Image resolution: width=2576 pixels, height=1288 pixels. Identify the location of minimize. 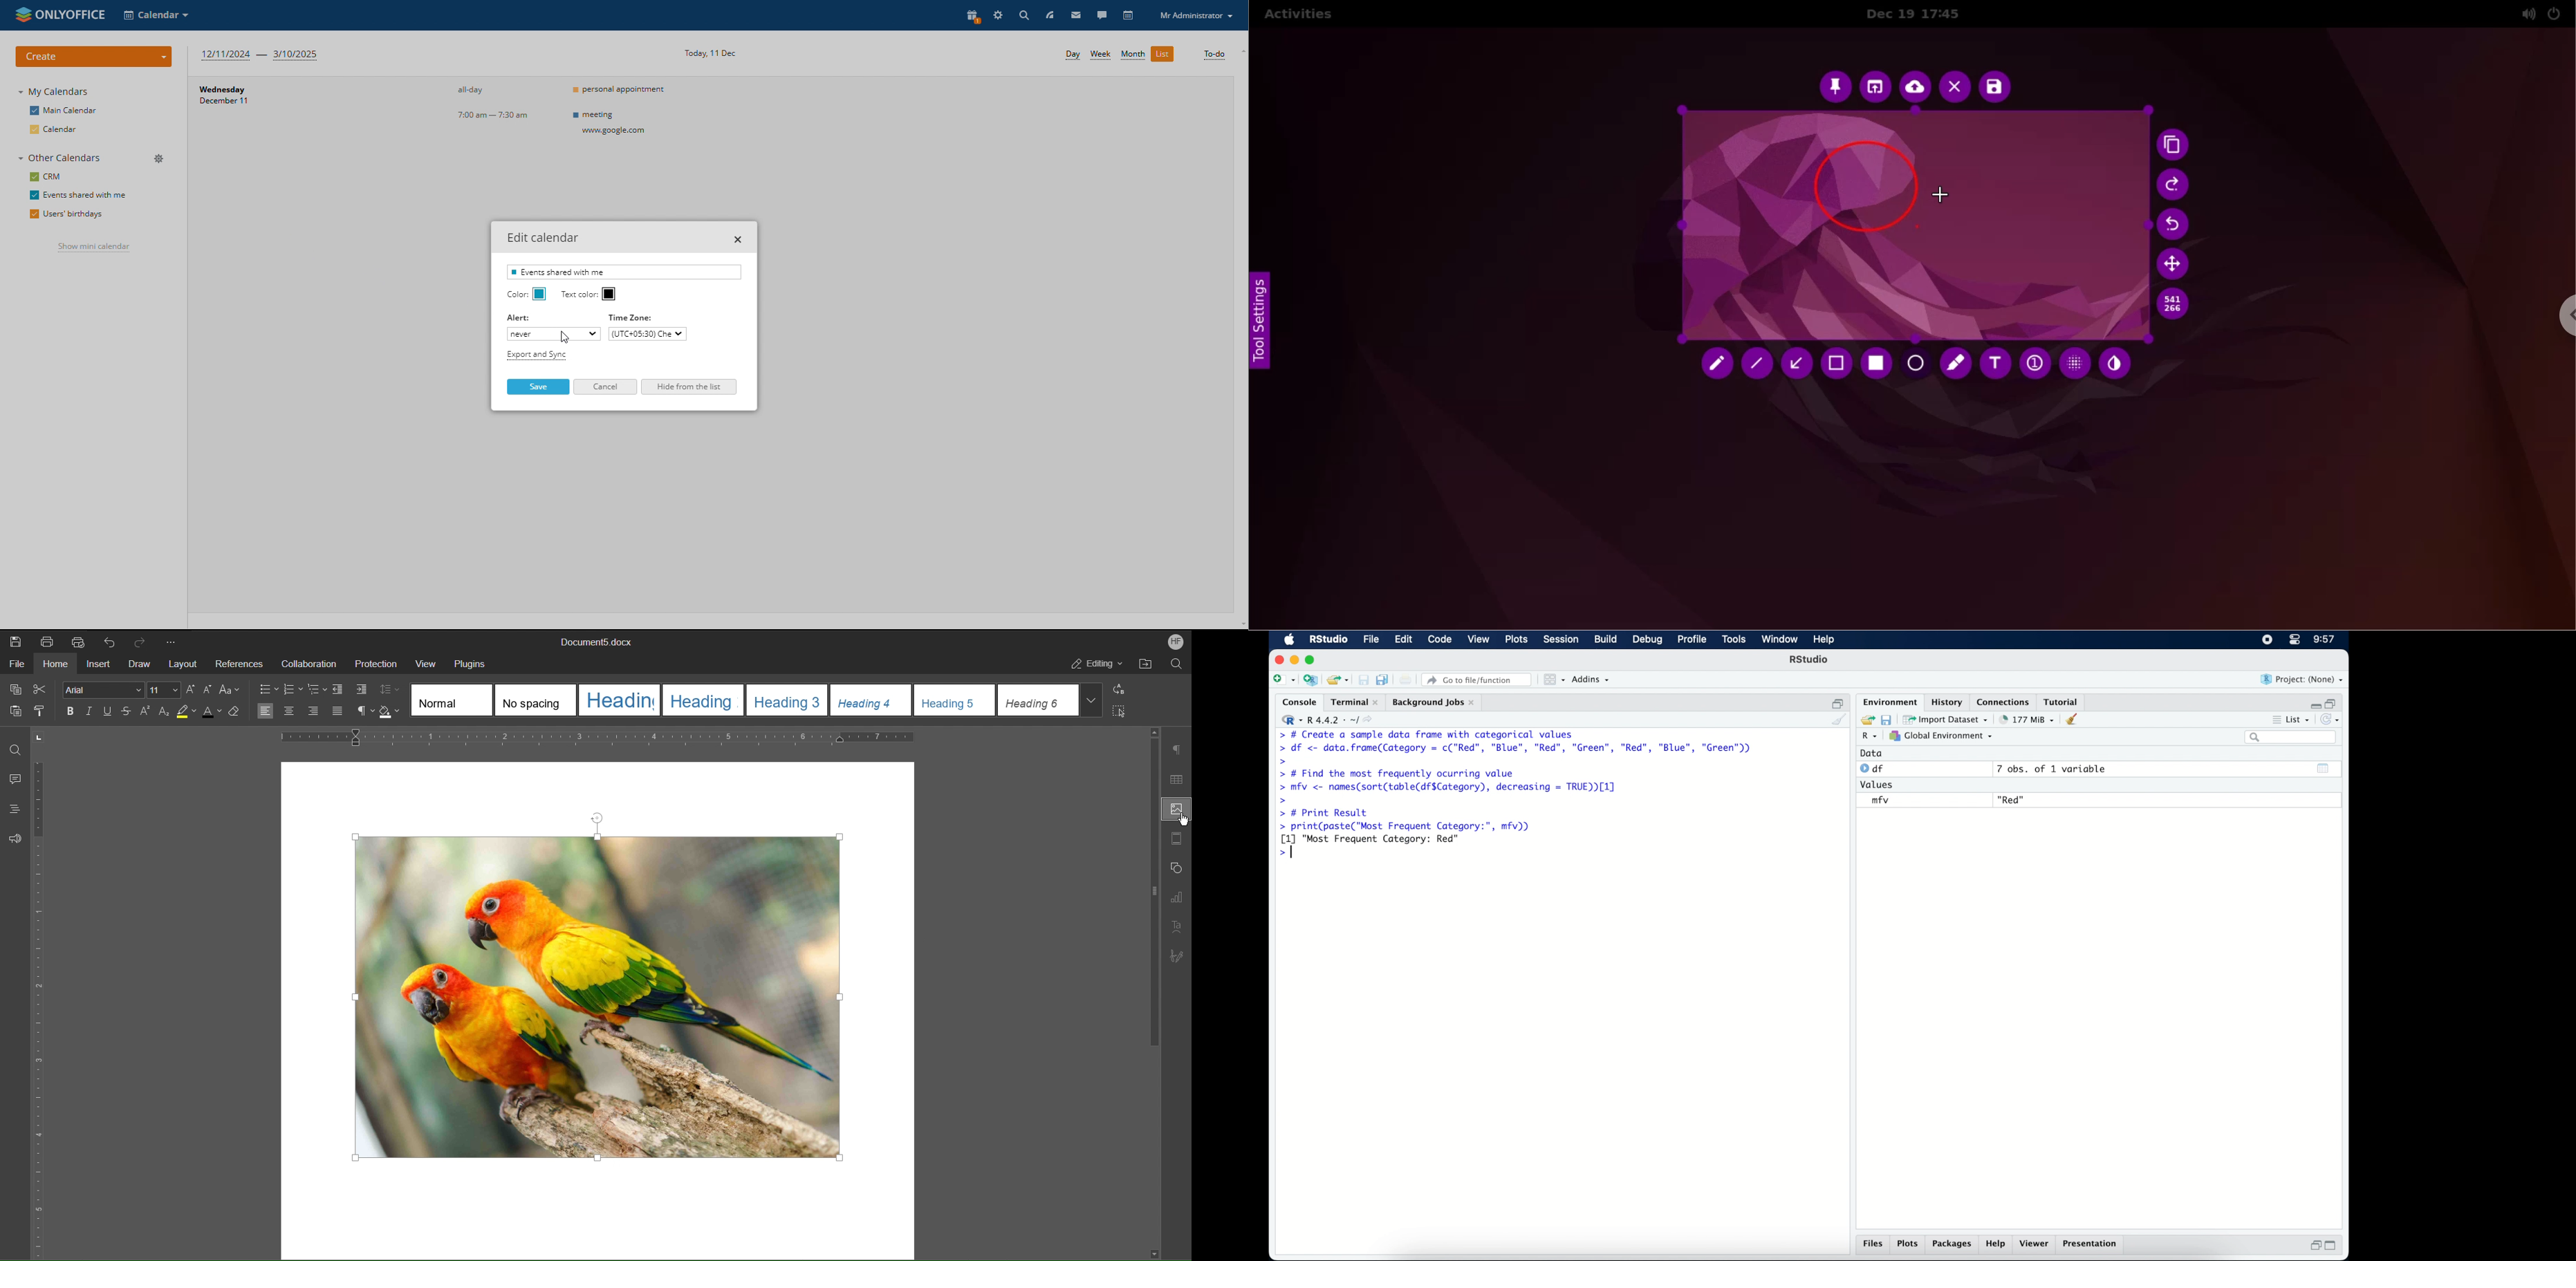
(2313, 703).